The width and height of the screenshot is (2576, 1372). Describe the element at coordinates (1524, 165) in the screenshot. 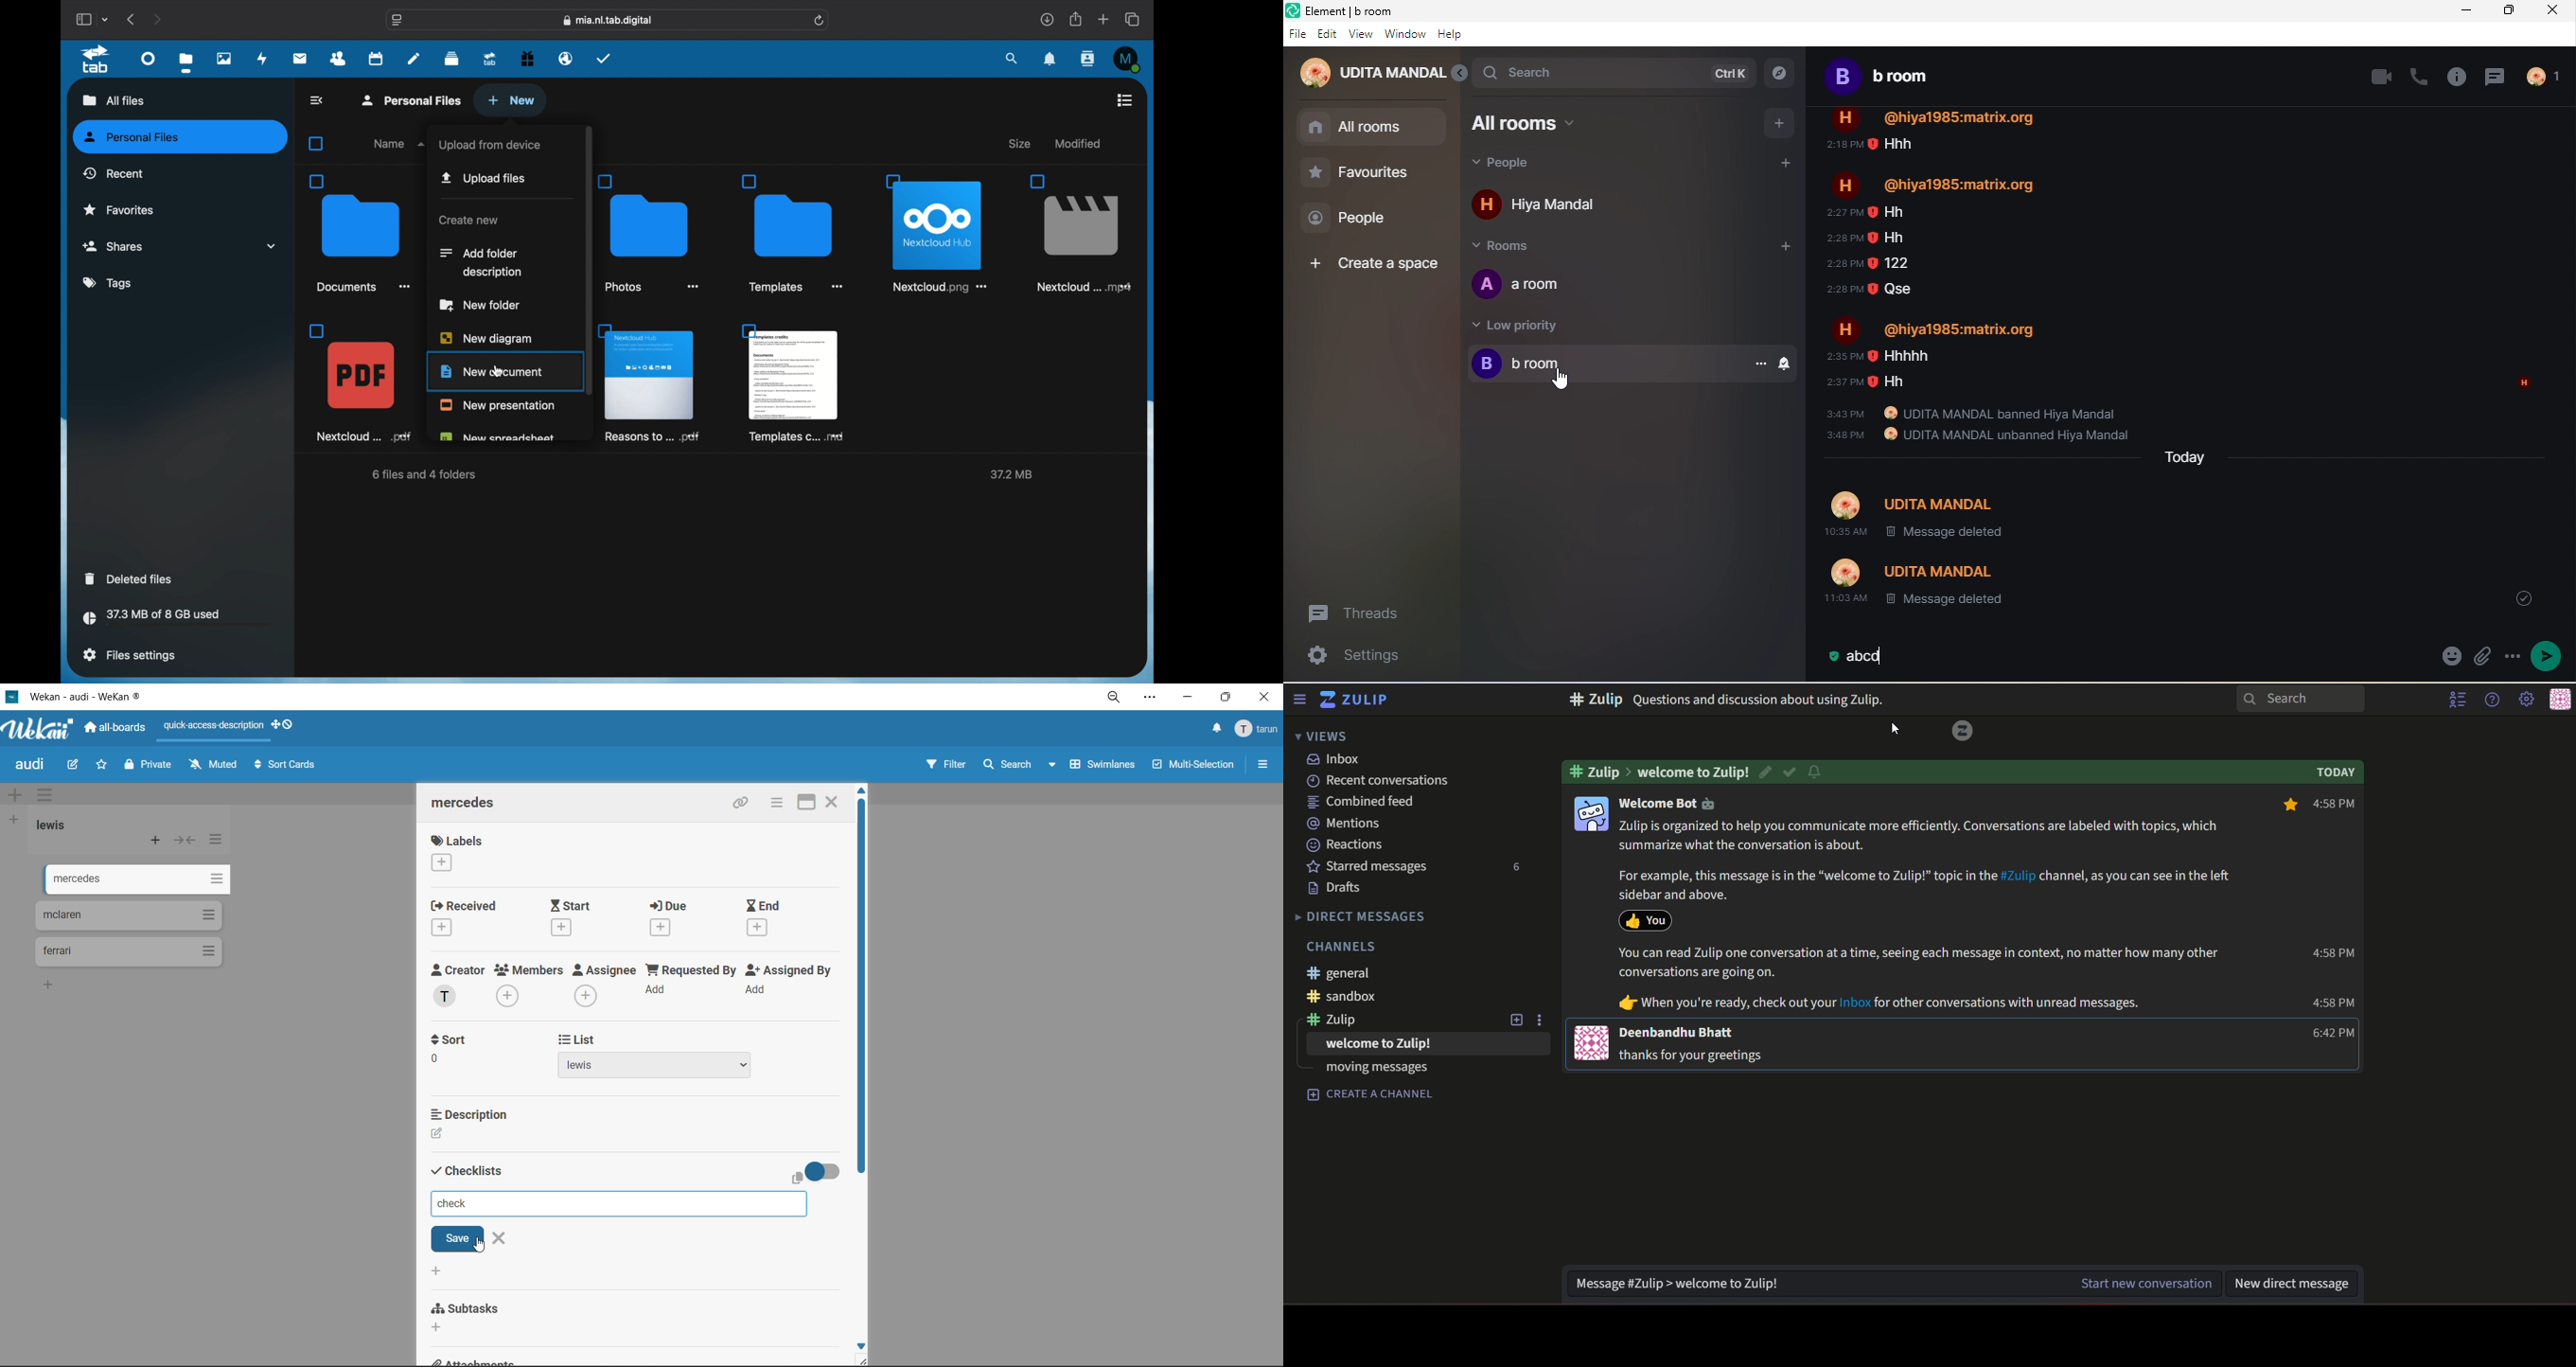

I see `people` at that location.